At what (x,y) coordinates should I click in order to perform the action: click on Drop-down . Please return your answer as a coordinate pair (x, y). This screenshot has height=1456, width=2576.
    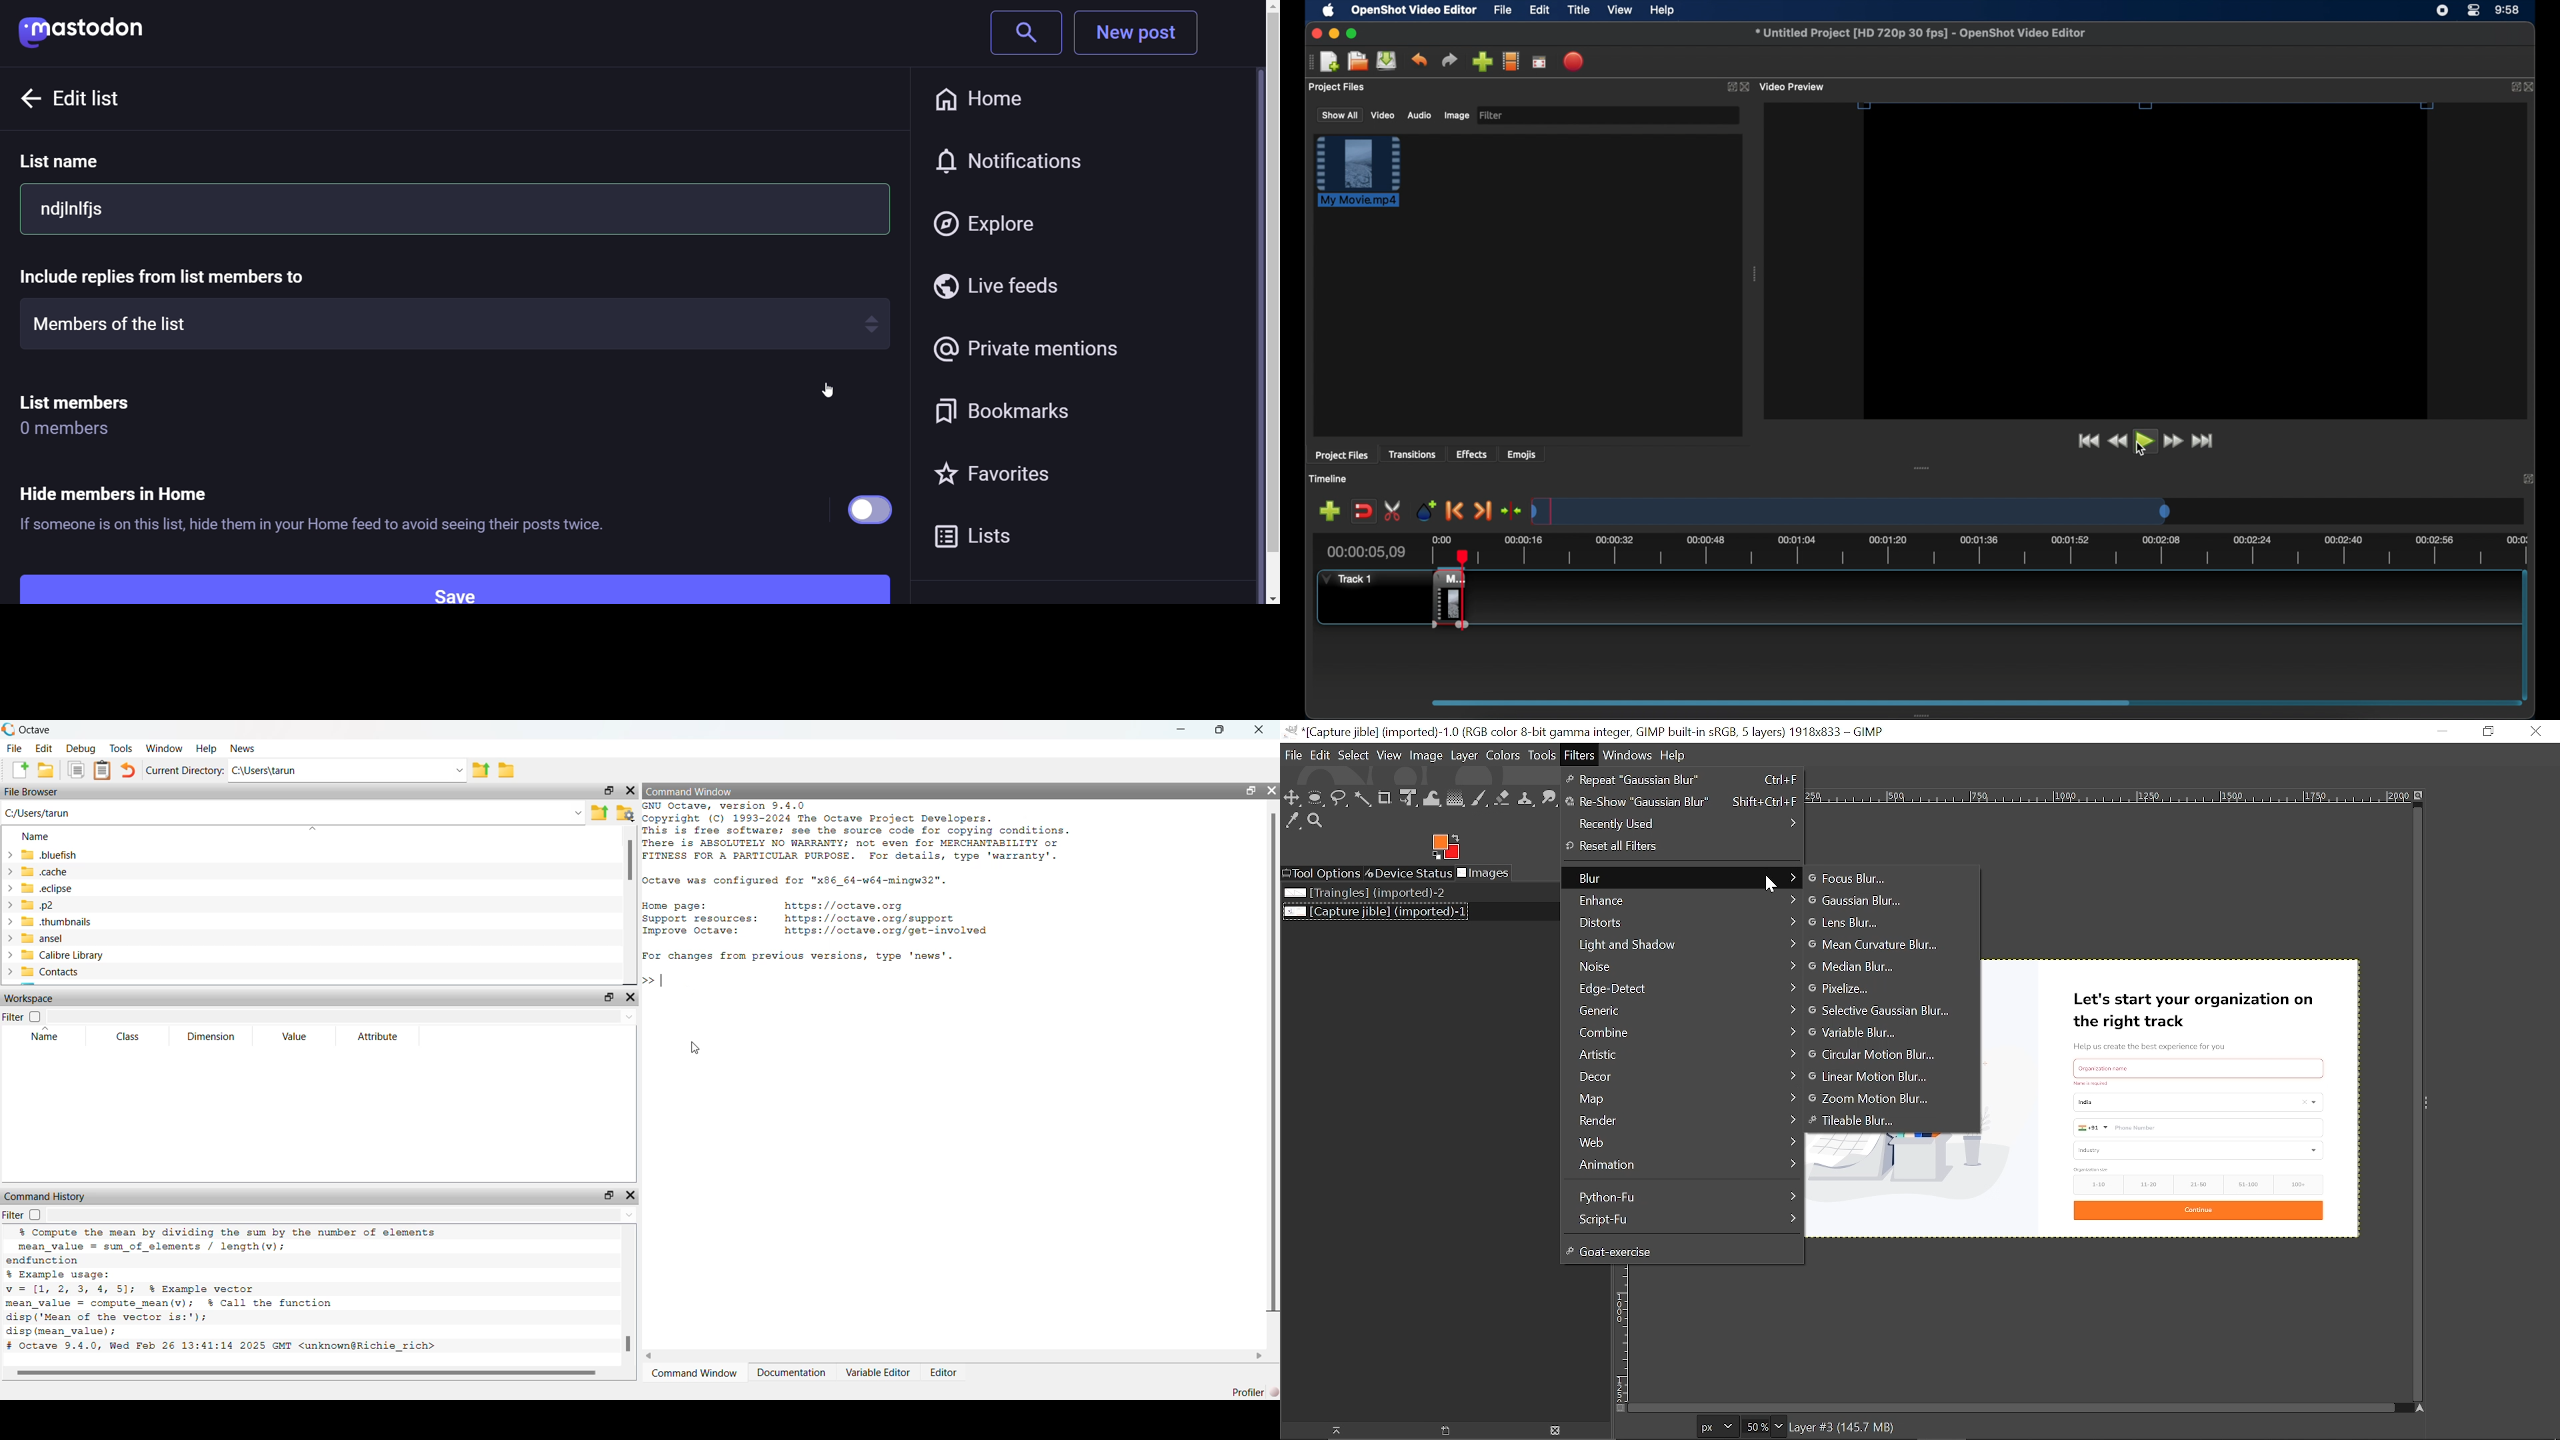
    Looking at the image, I should click on (631, 1017).